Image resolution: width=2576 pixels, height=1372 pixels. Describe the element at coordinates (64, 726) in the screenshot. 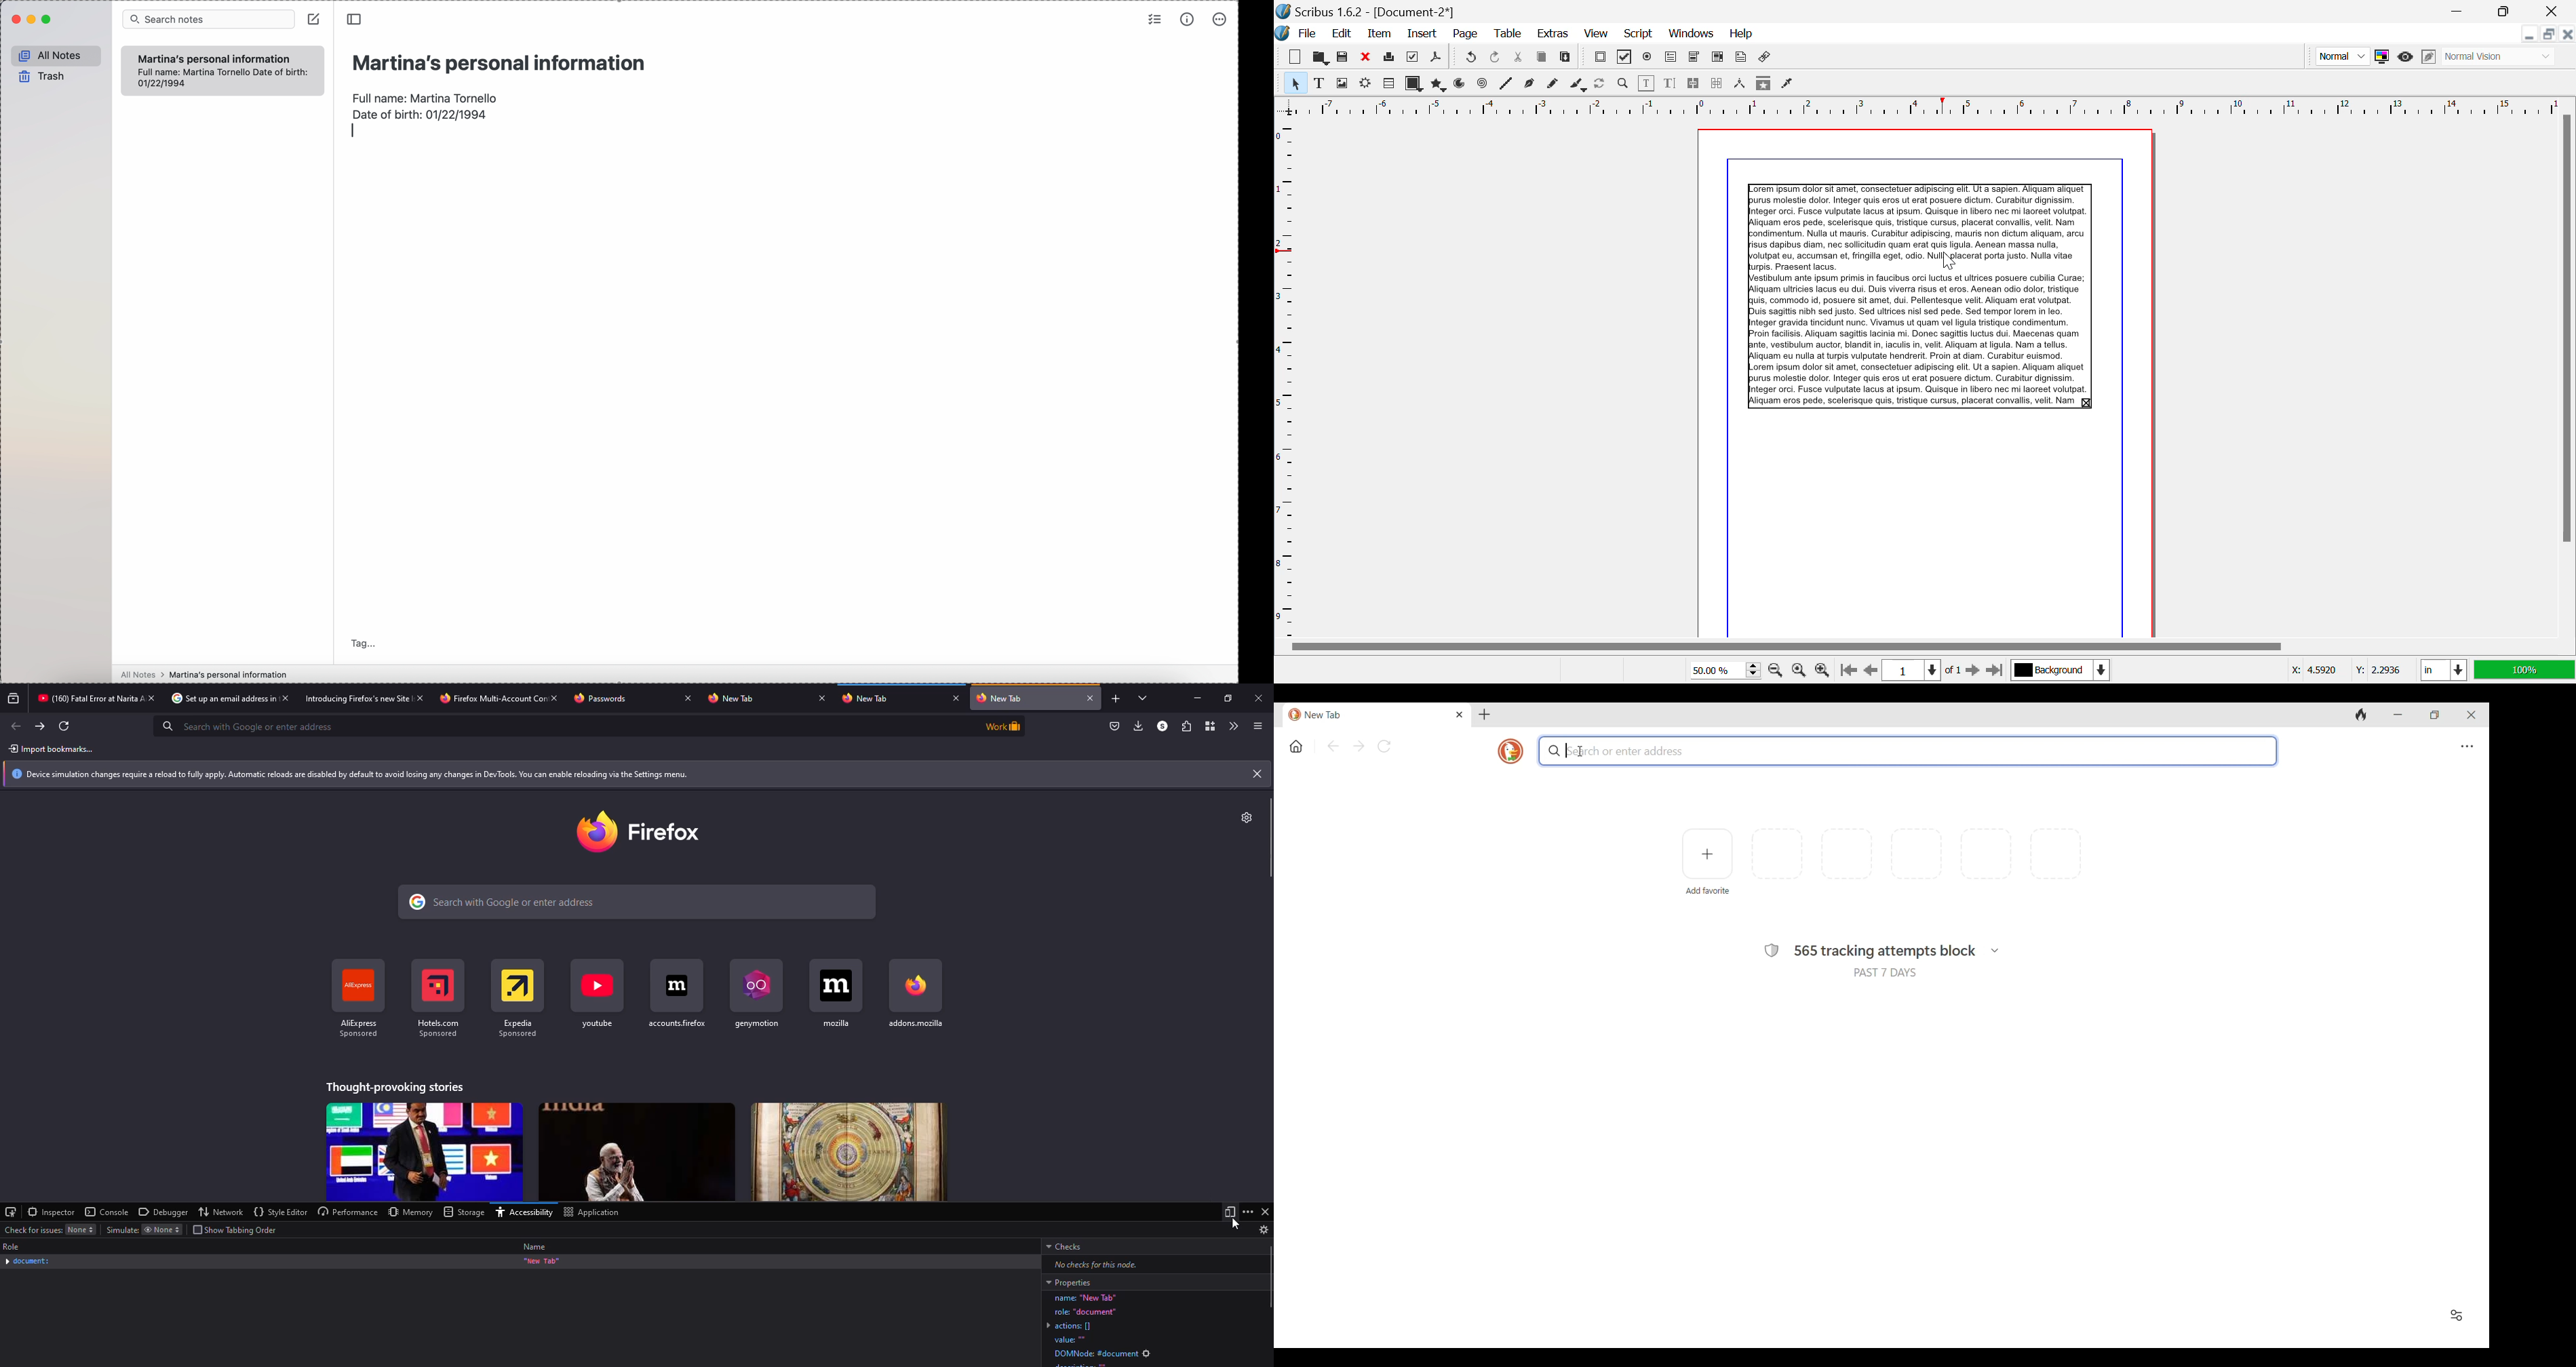

I see `refresh` at that location.